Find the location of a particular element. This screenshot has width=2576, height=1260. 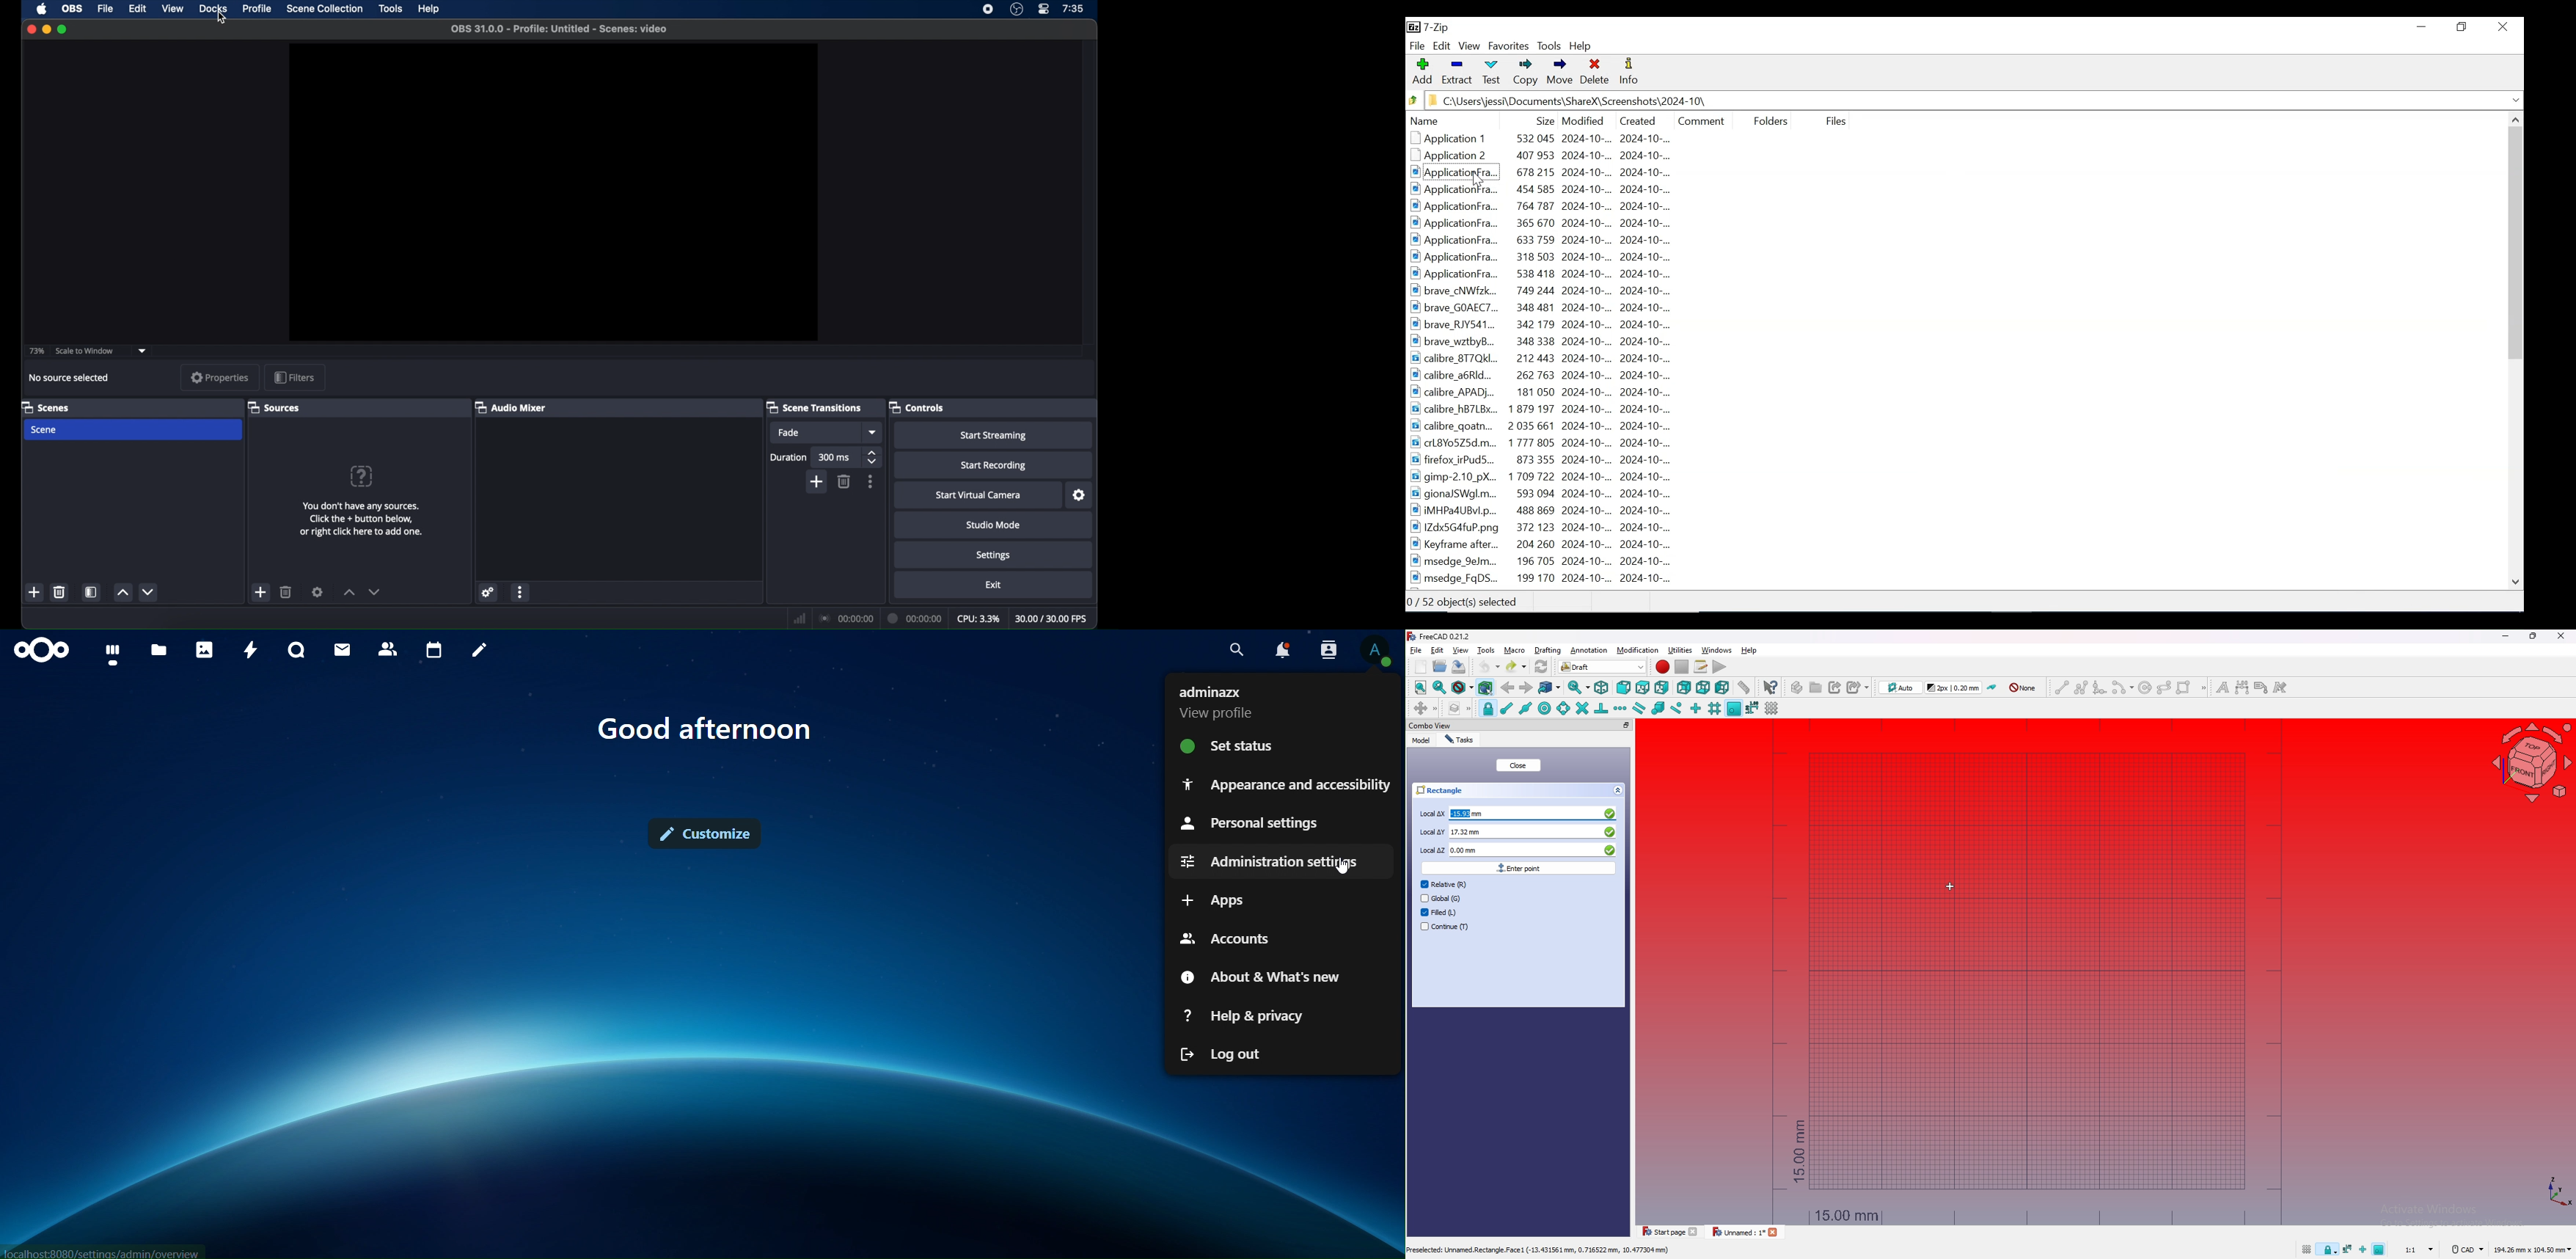

control center is located at coordinates (1043, 9).